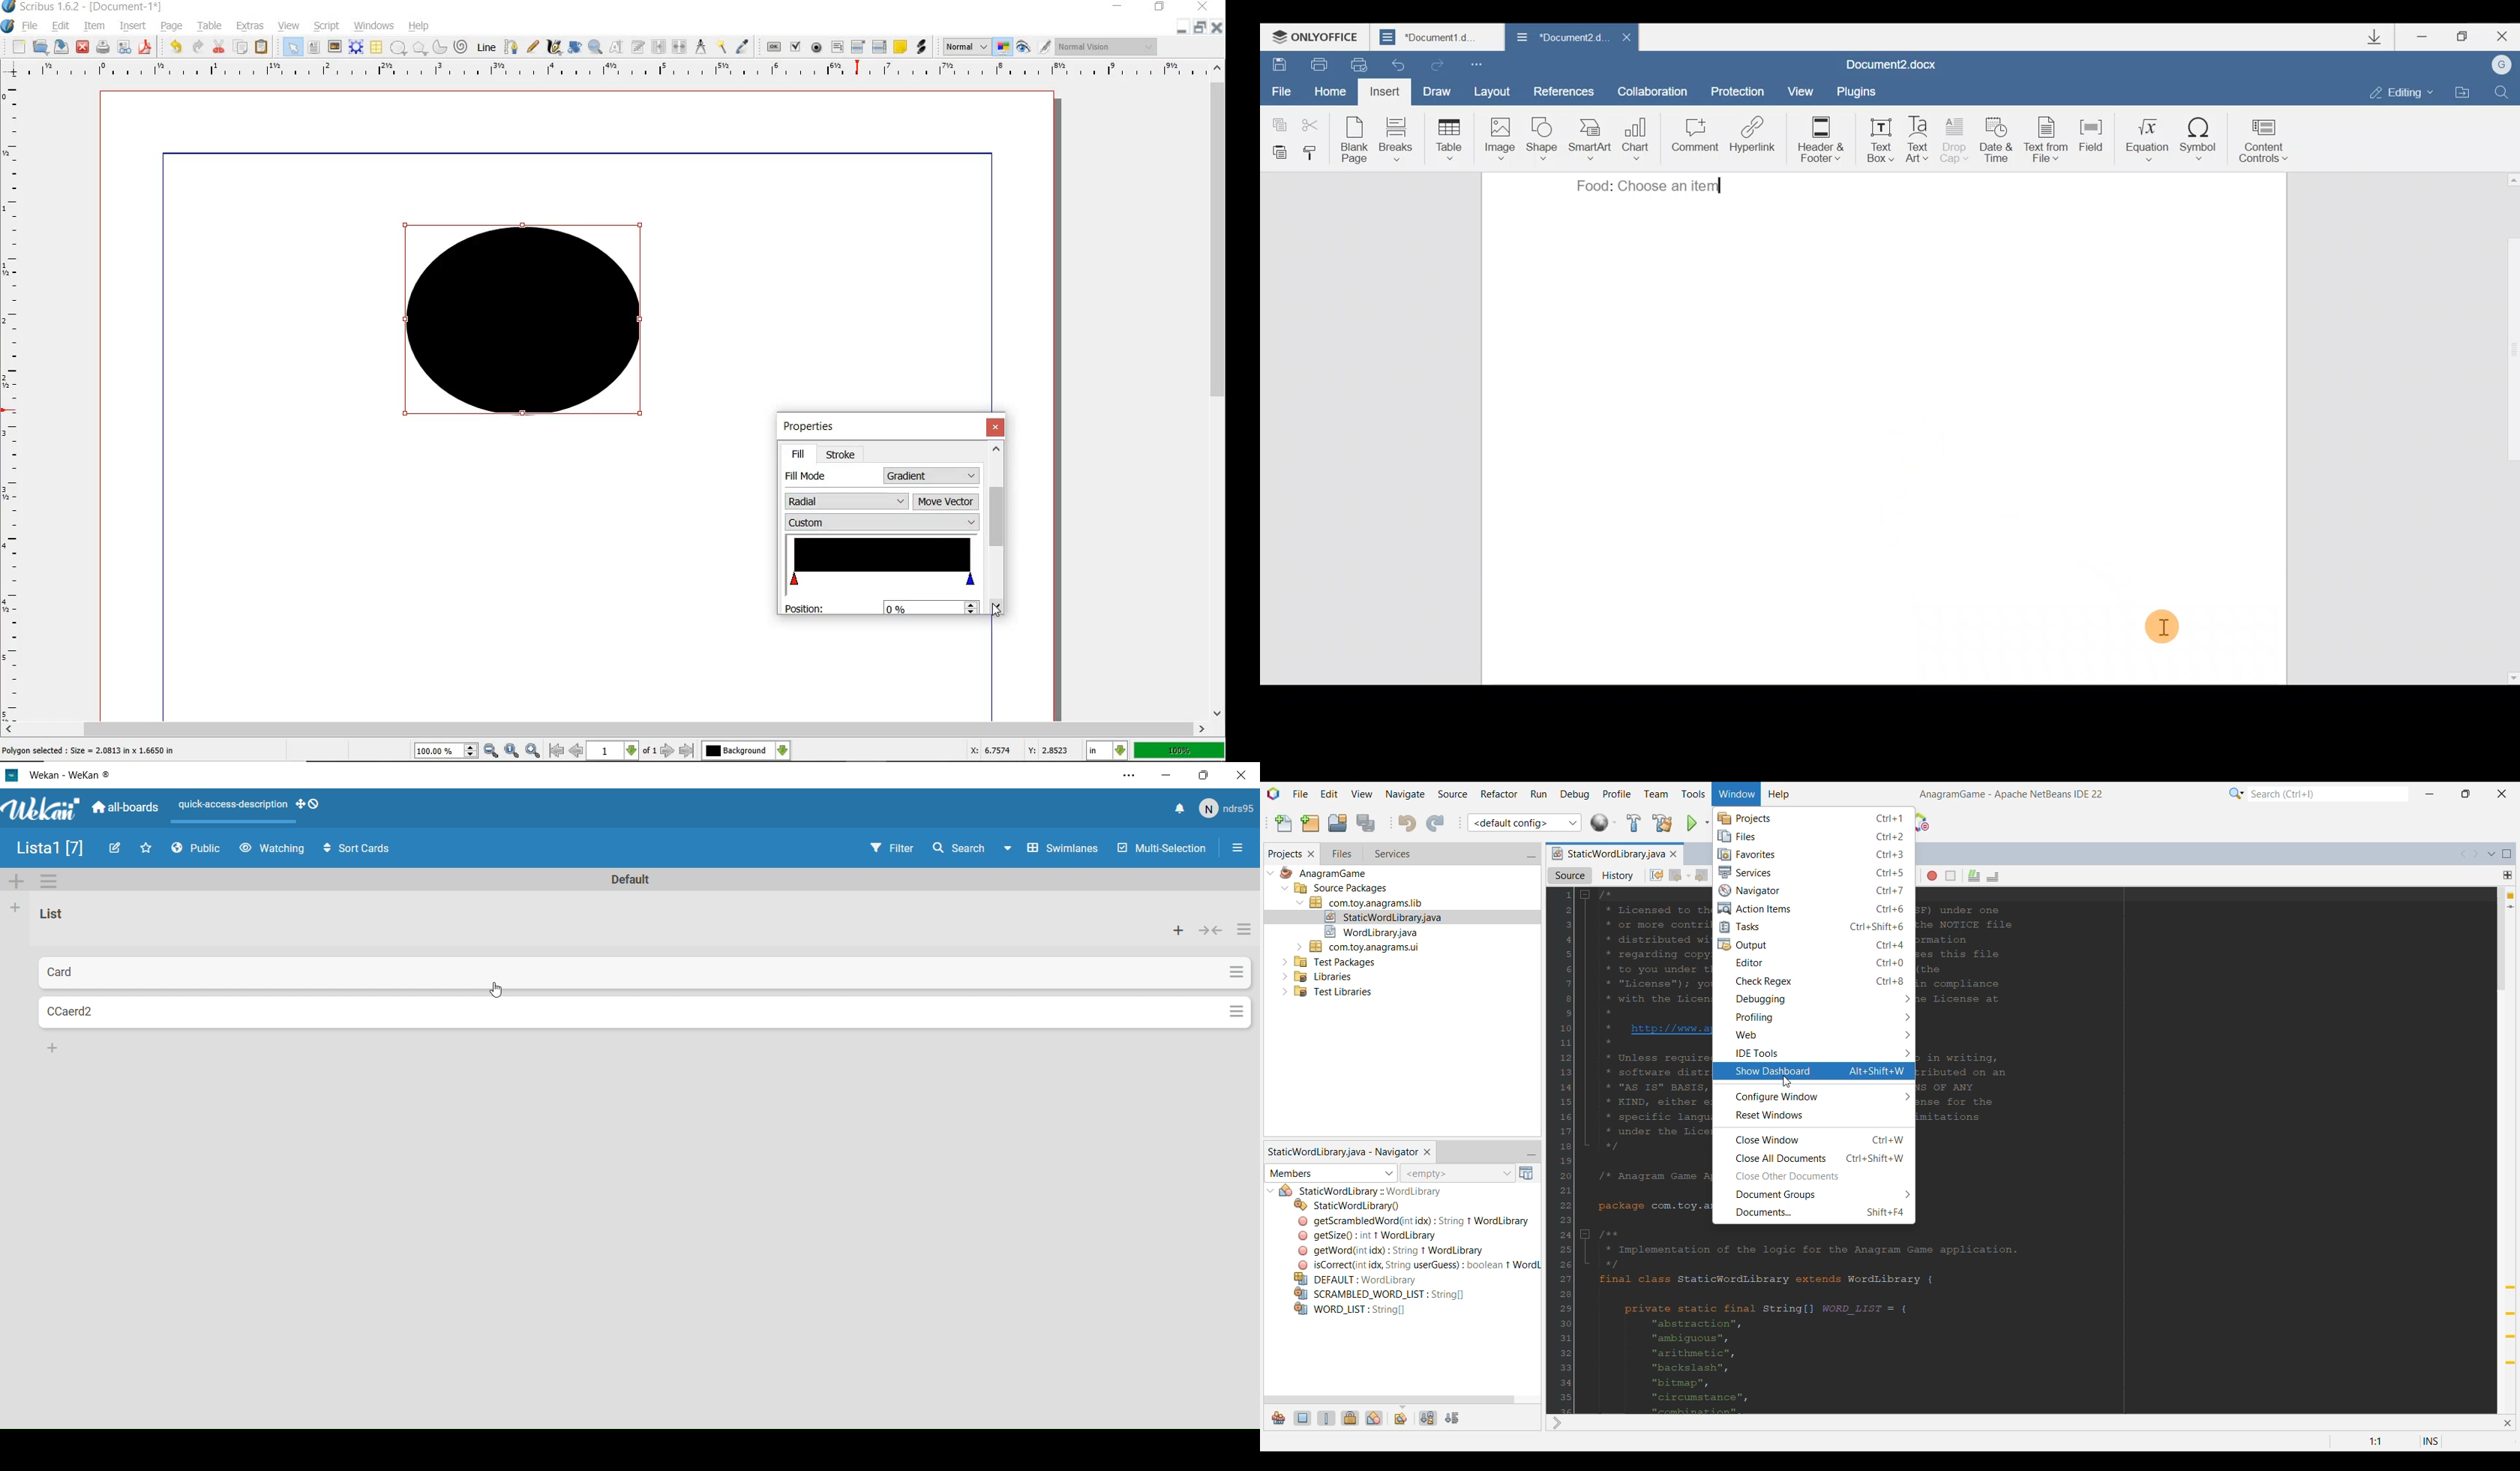 Image resolution: width=2520 pixels, height=1484 pixels. I want to click on Account name, so click(2504, 65).